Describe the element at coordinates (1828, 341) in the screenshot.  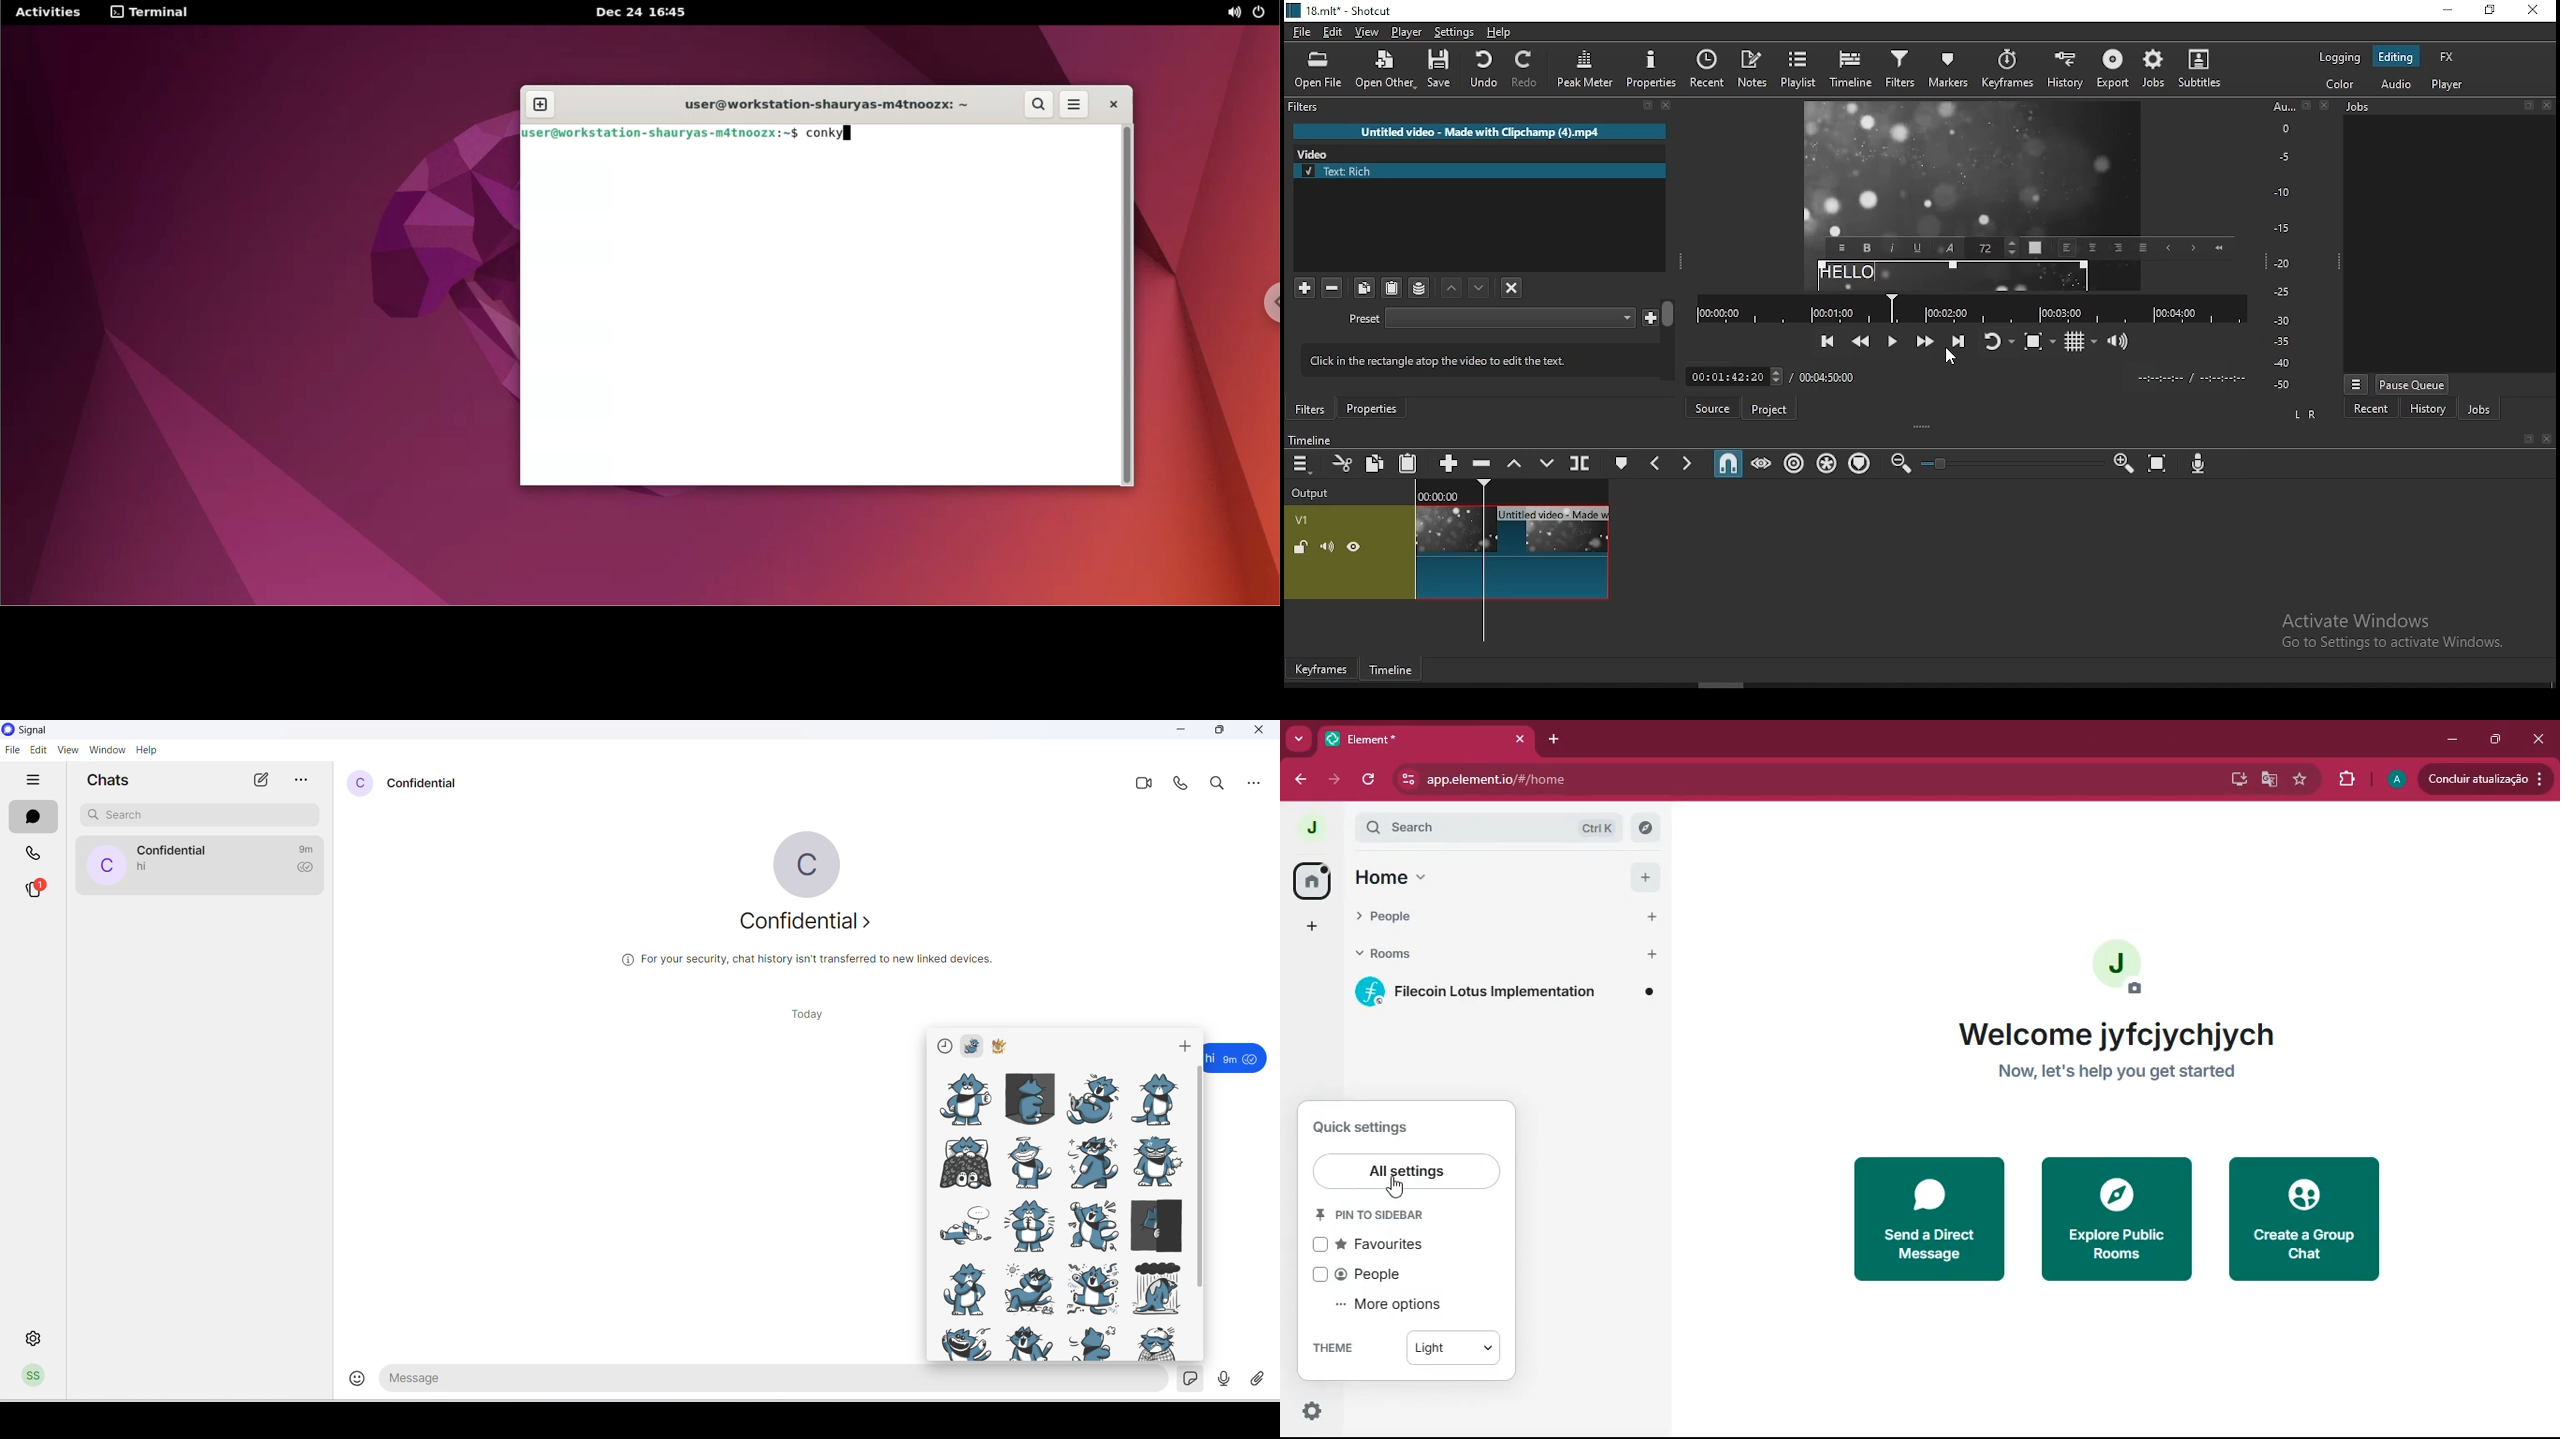
I see `skip to the previous point` at that location.